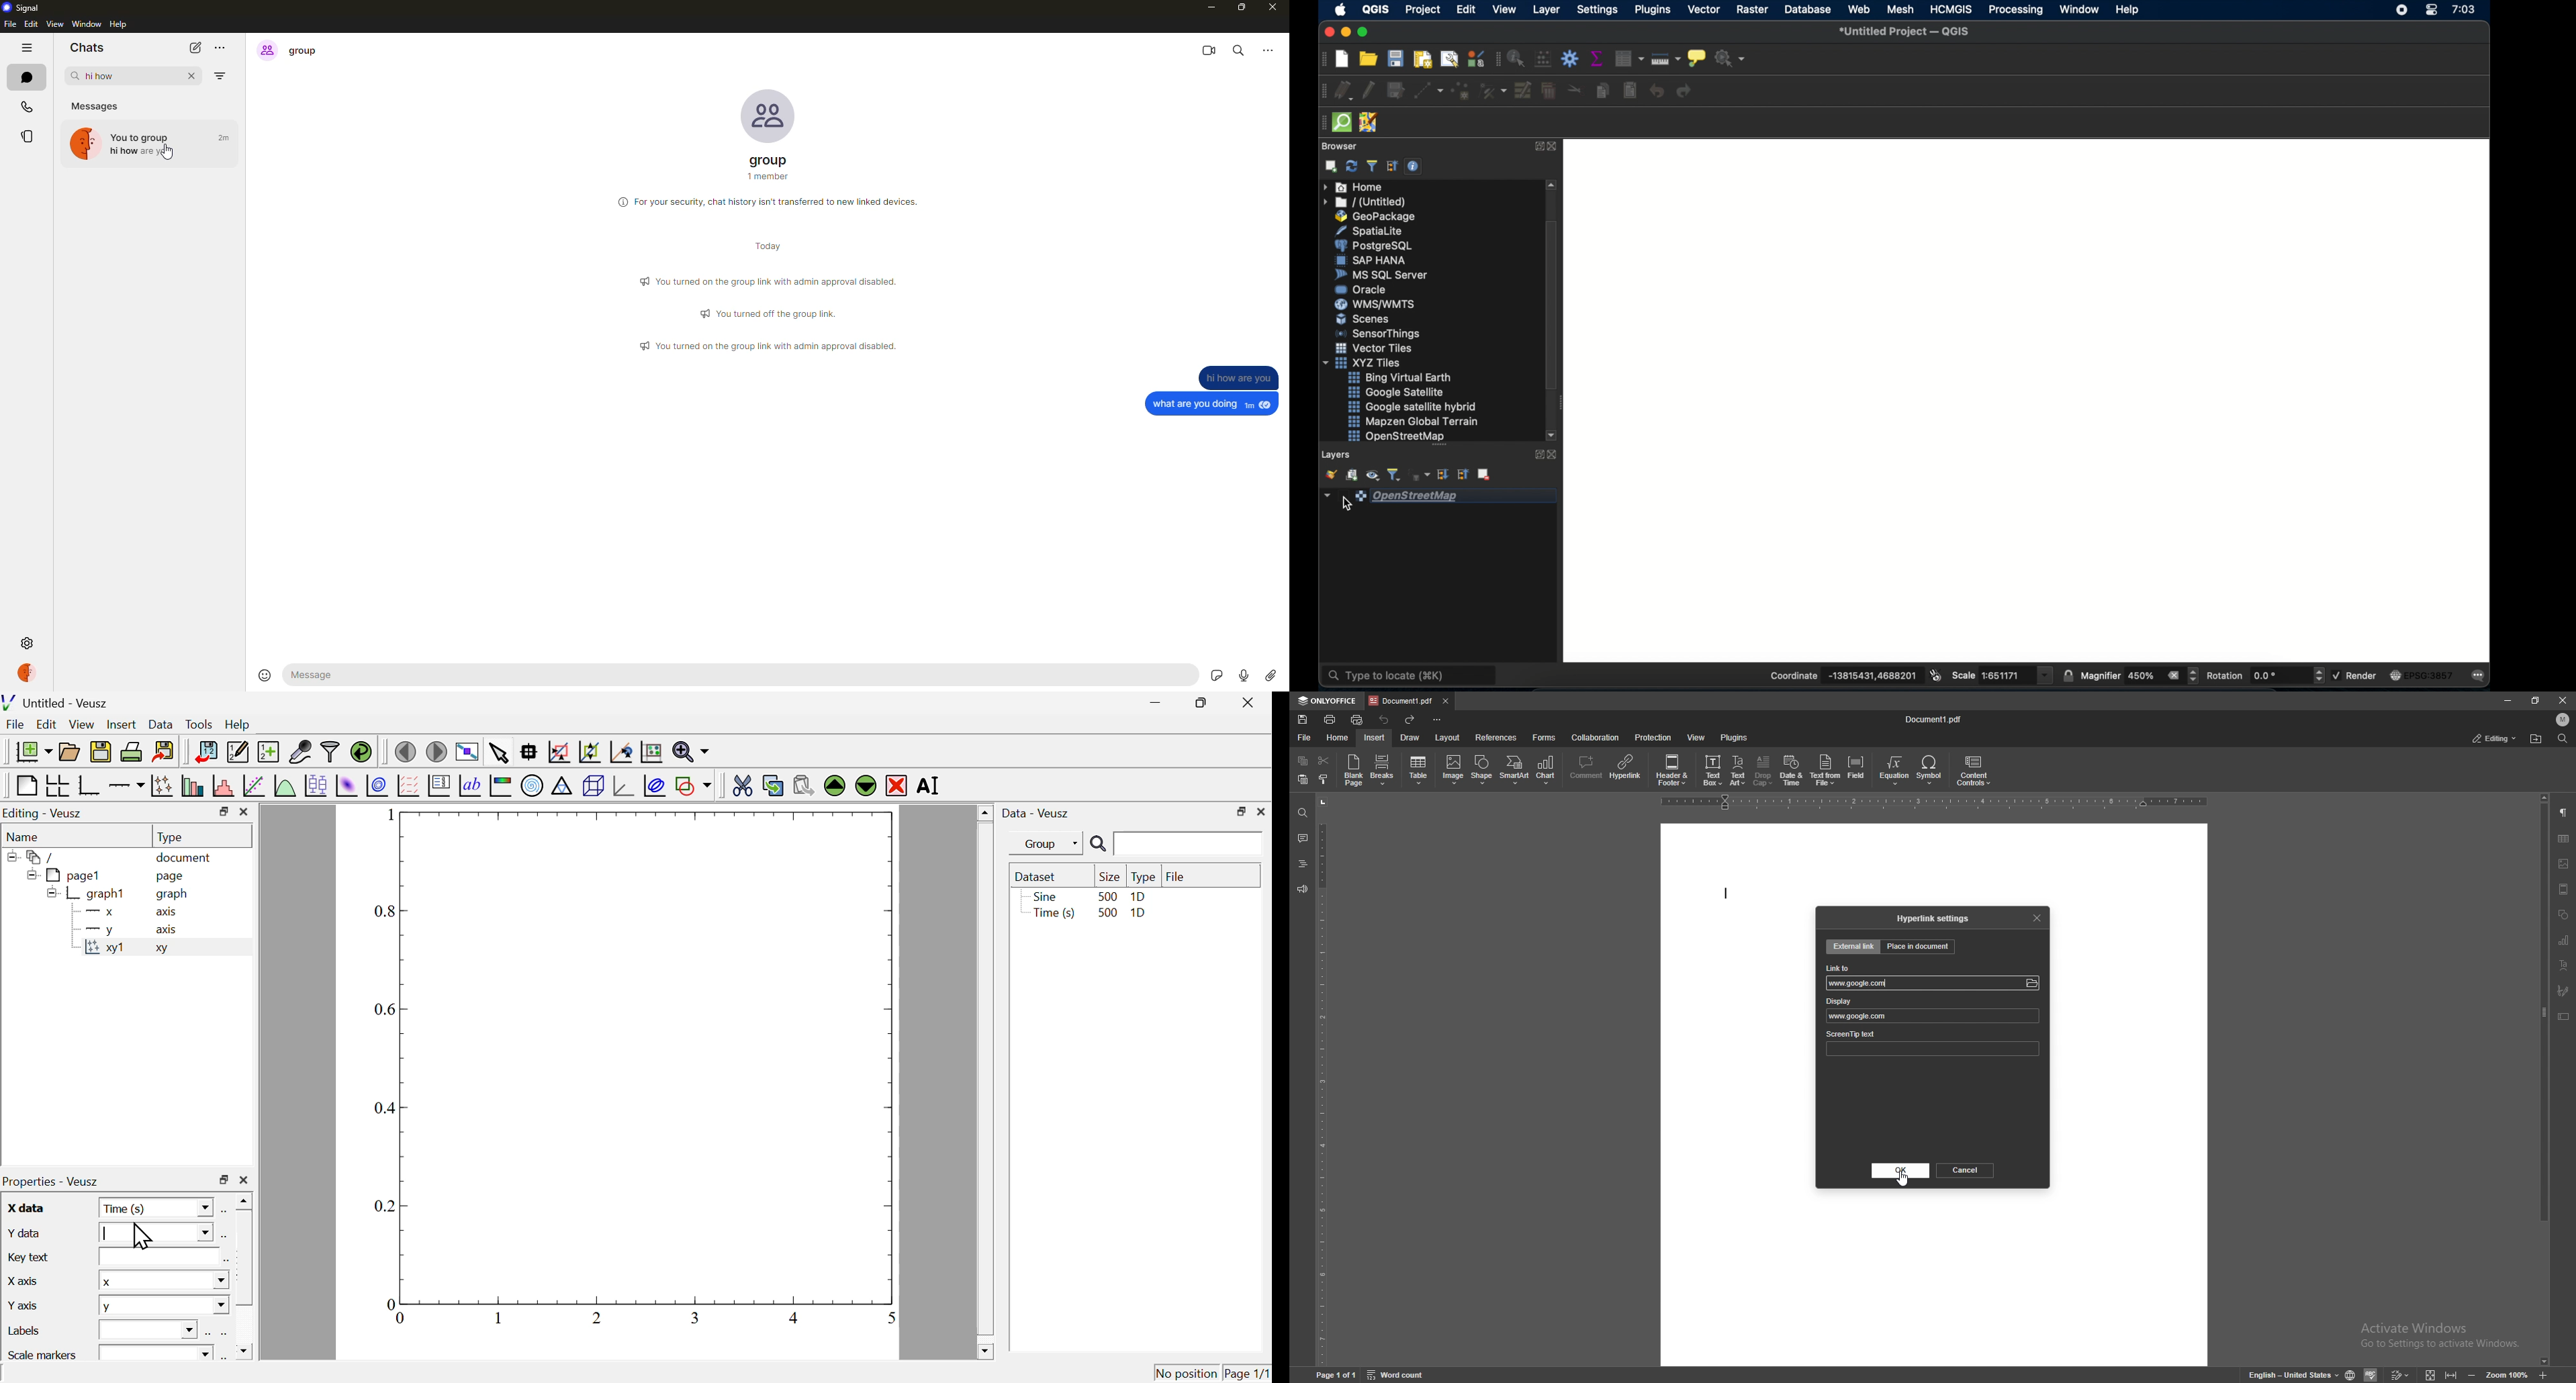 The width and height of the screenshot is (2576, 1400). I want to click on charts, so click(2565, 939).